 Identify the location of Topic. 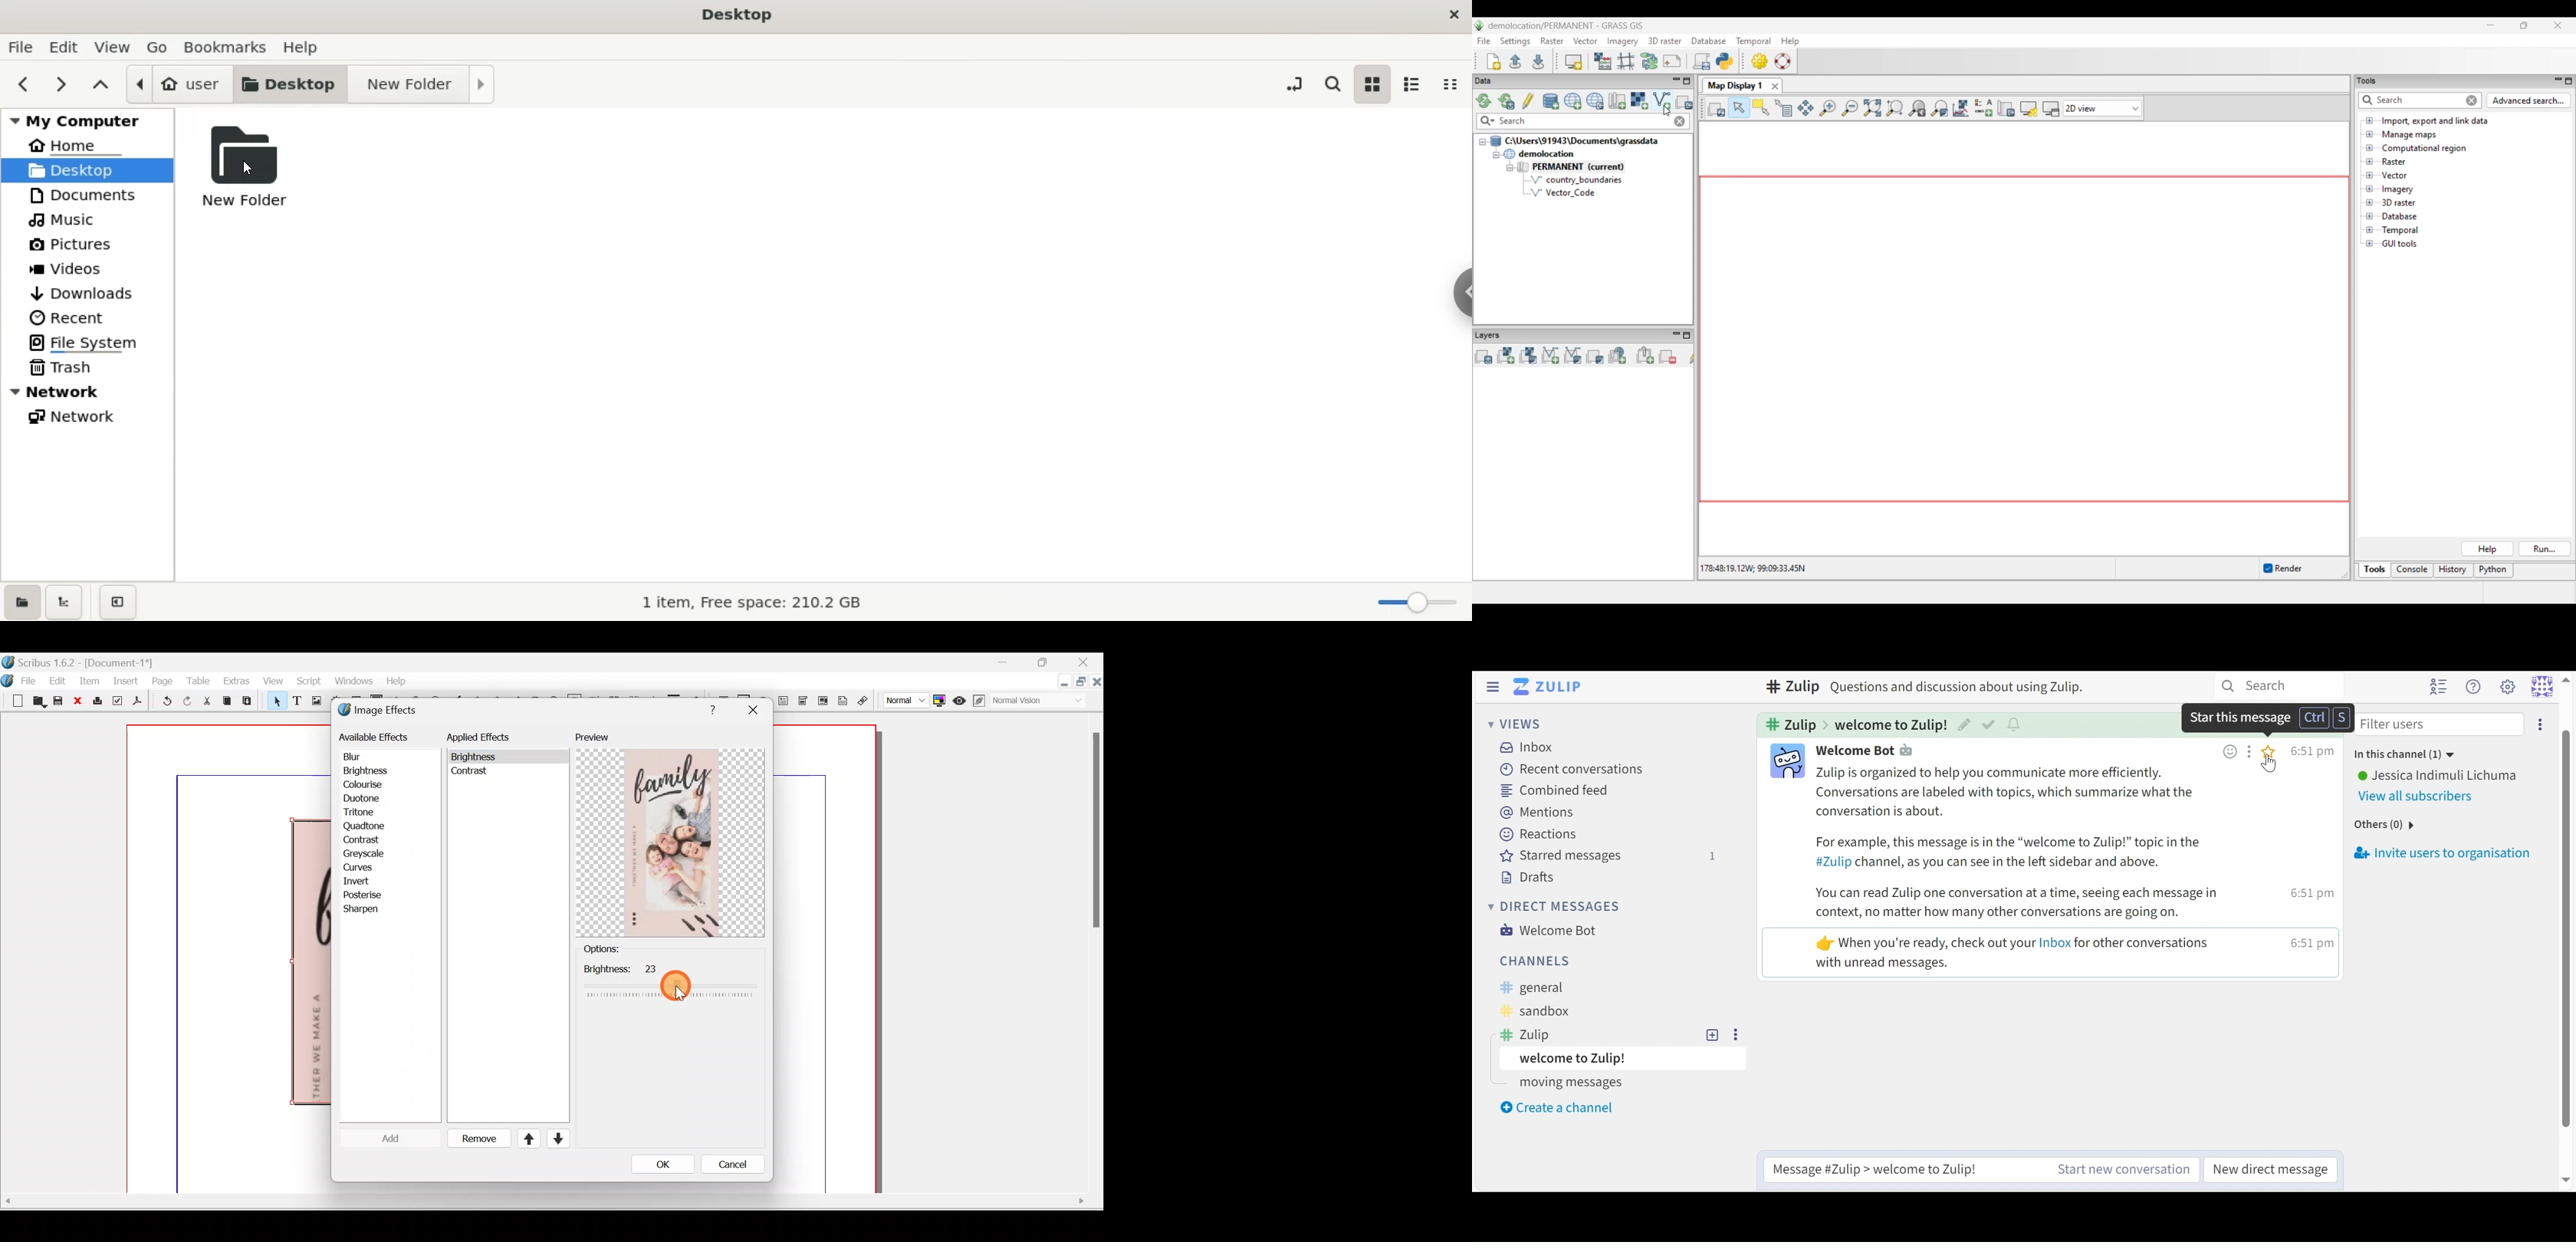
(1891, 724).